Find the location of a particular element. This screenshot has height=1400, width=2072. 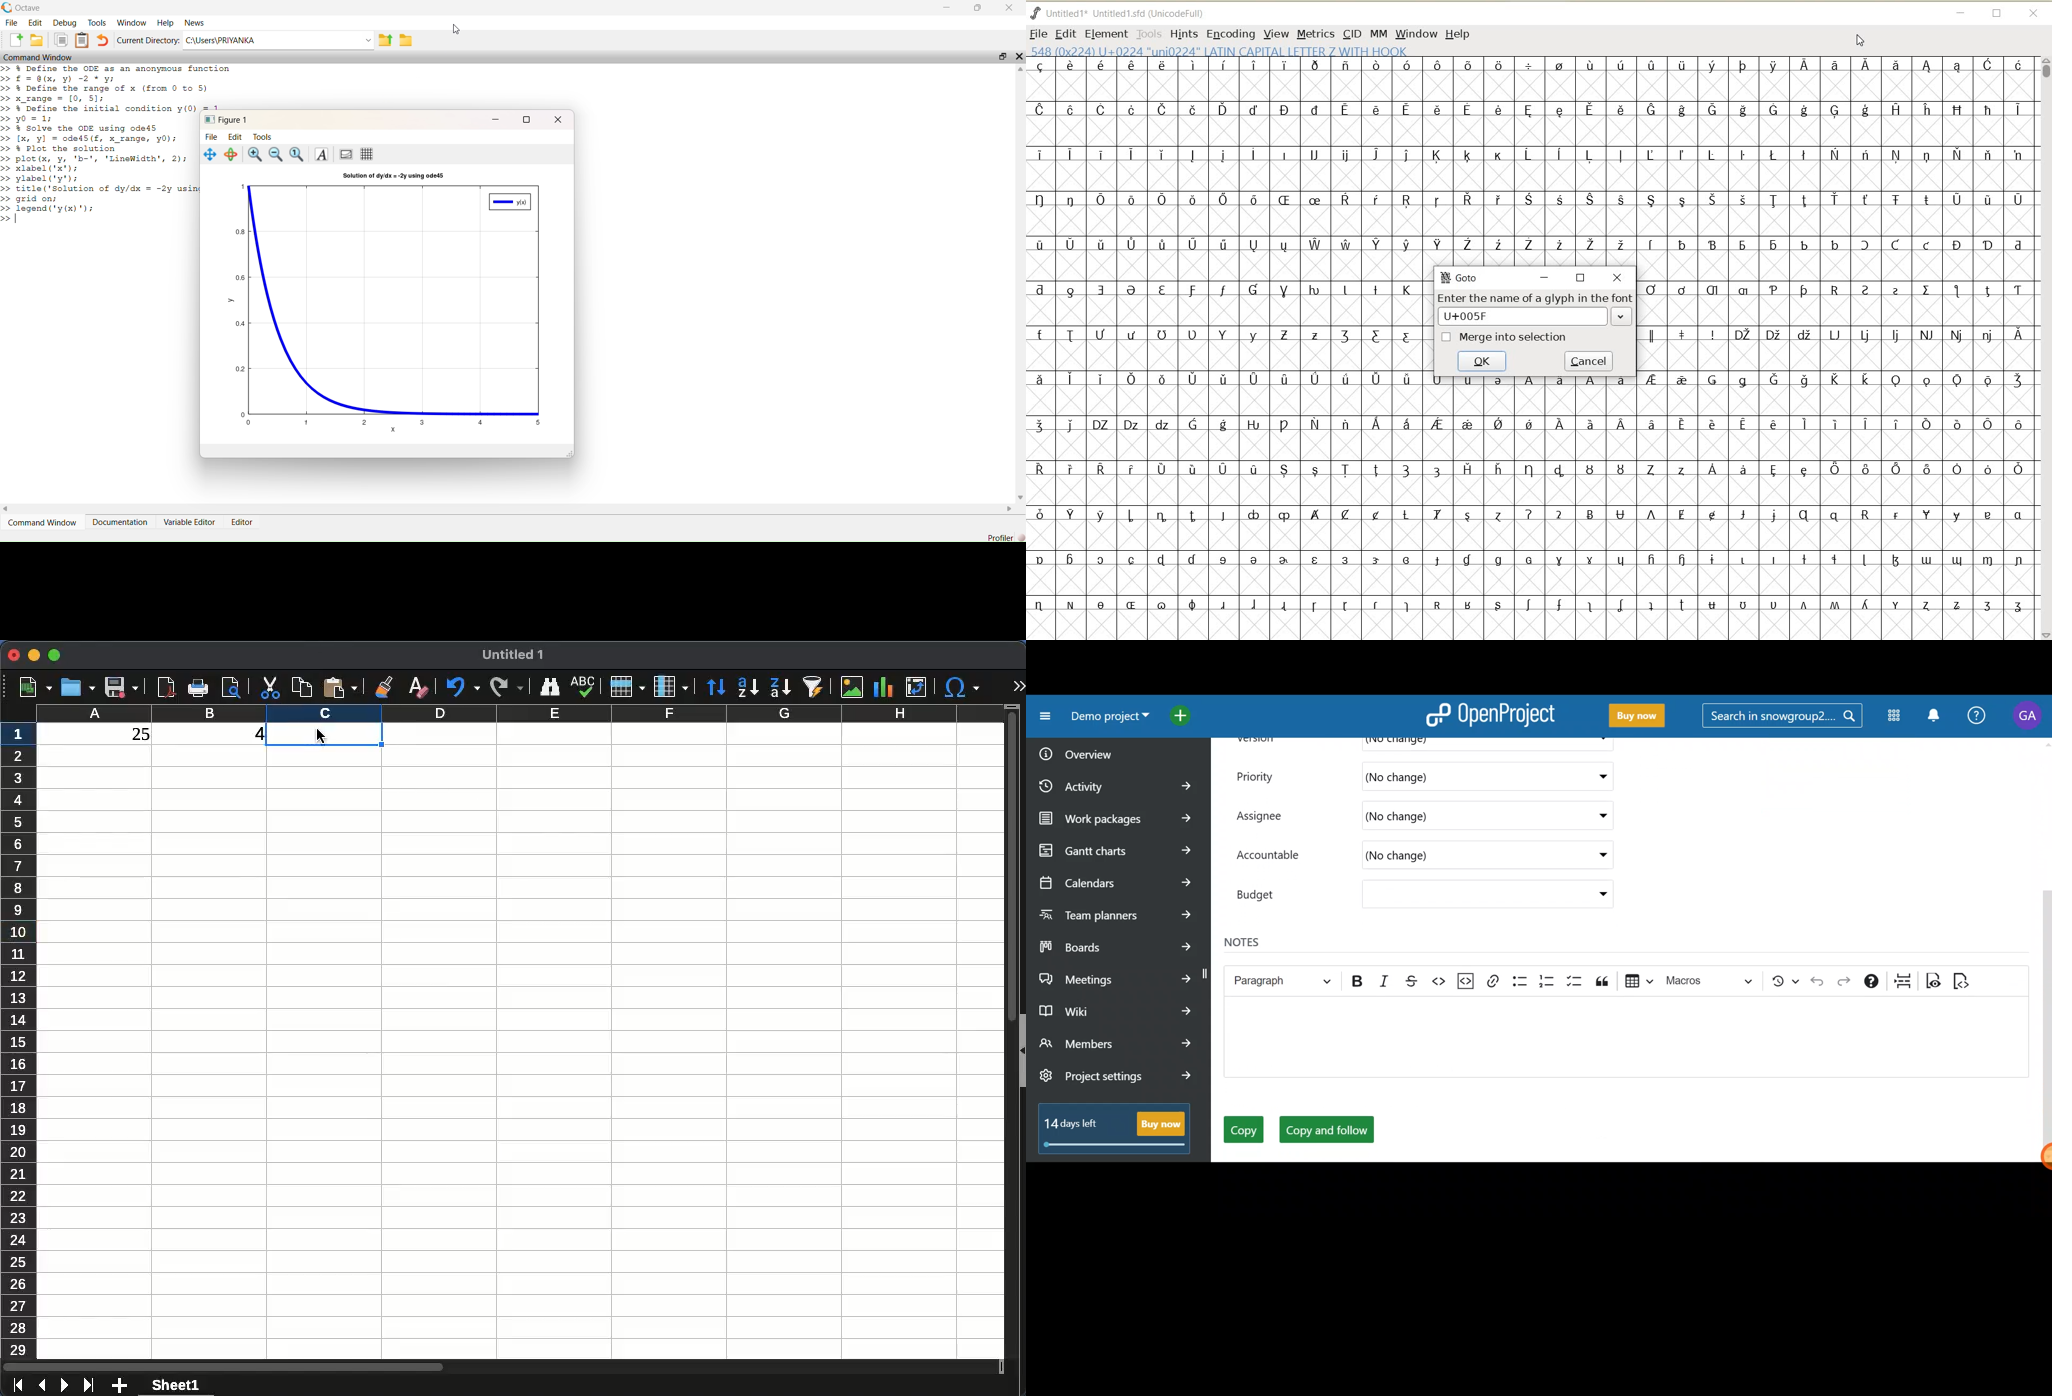

Open quick add menu is located at coordinates (1183, 713).